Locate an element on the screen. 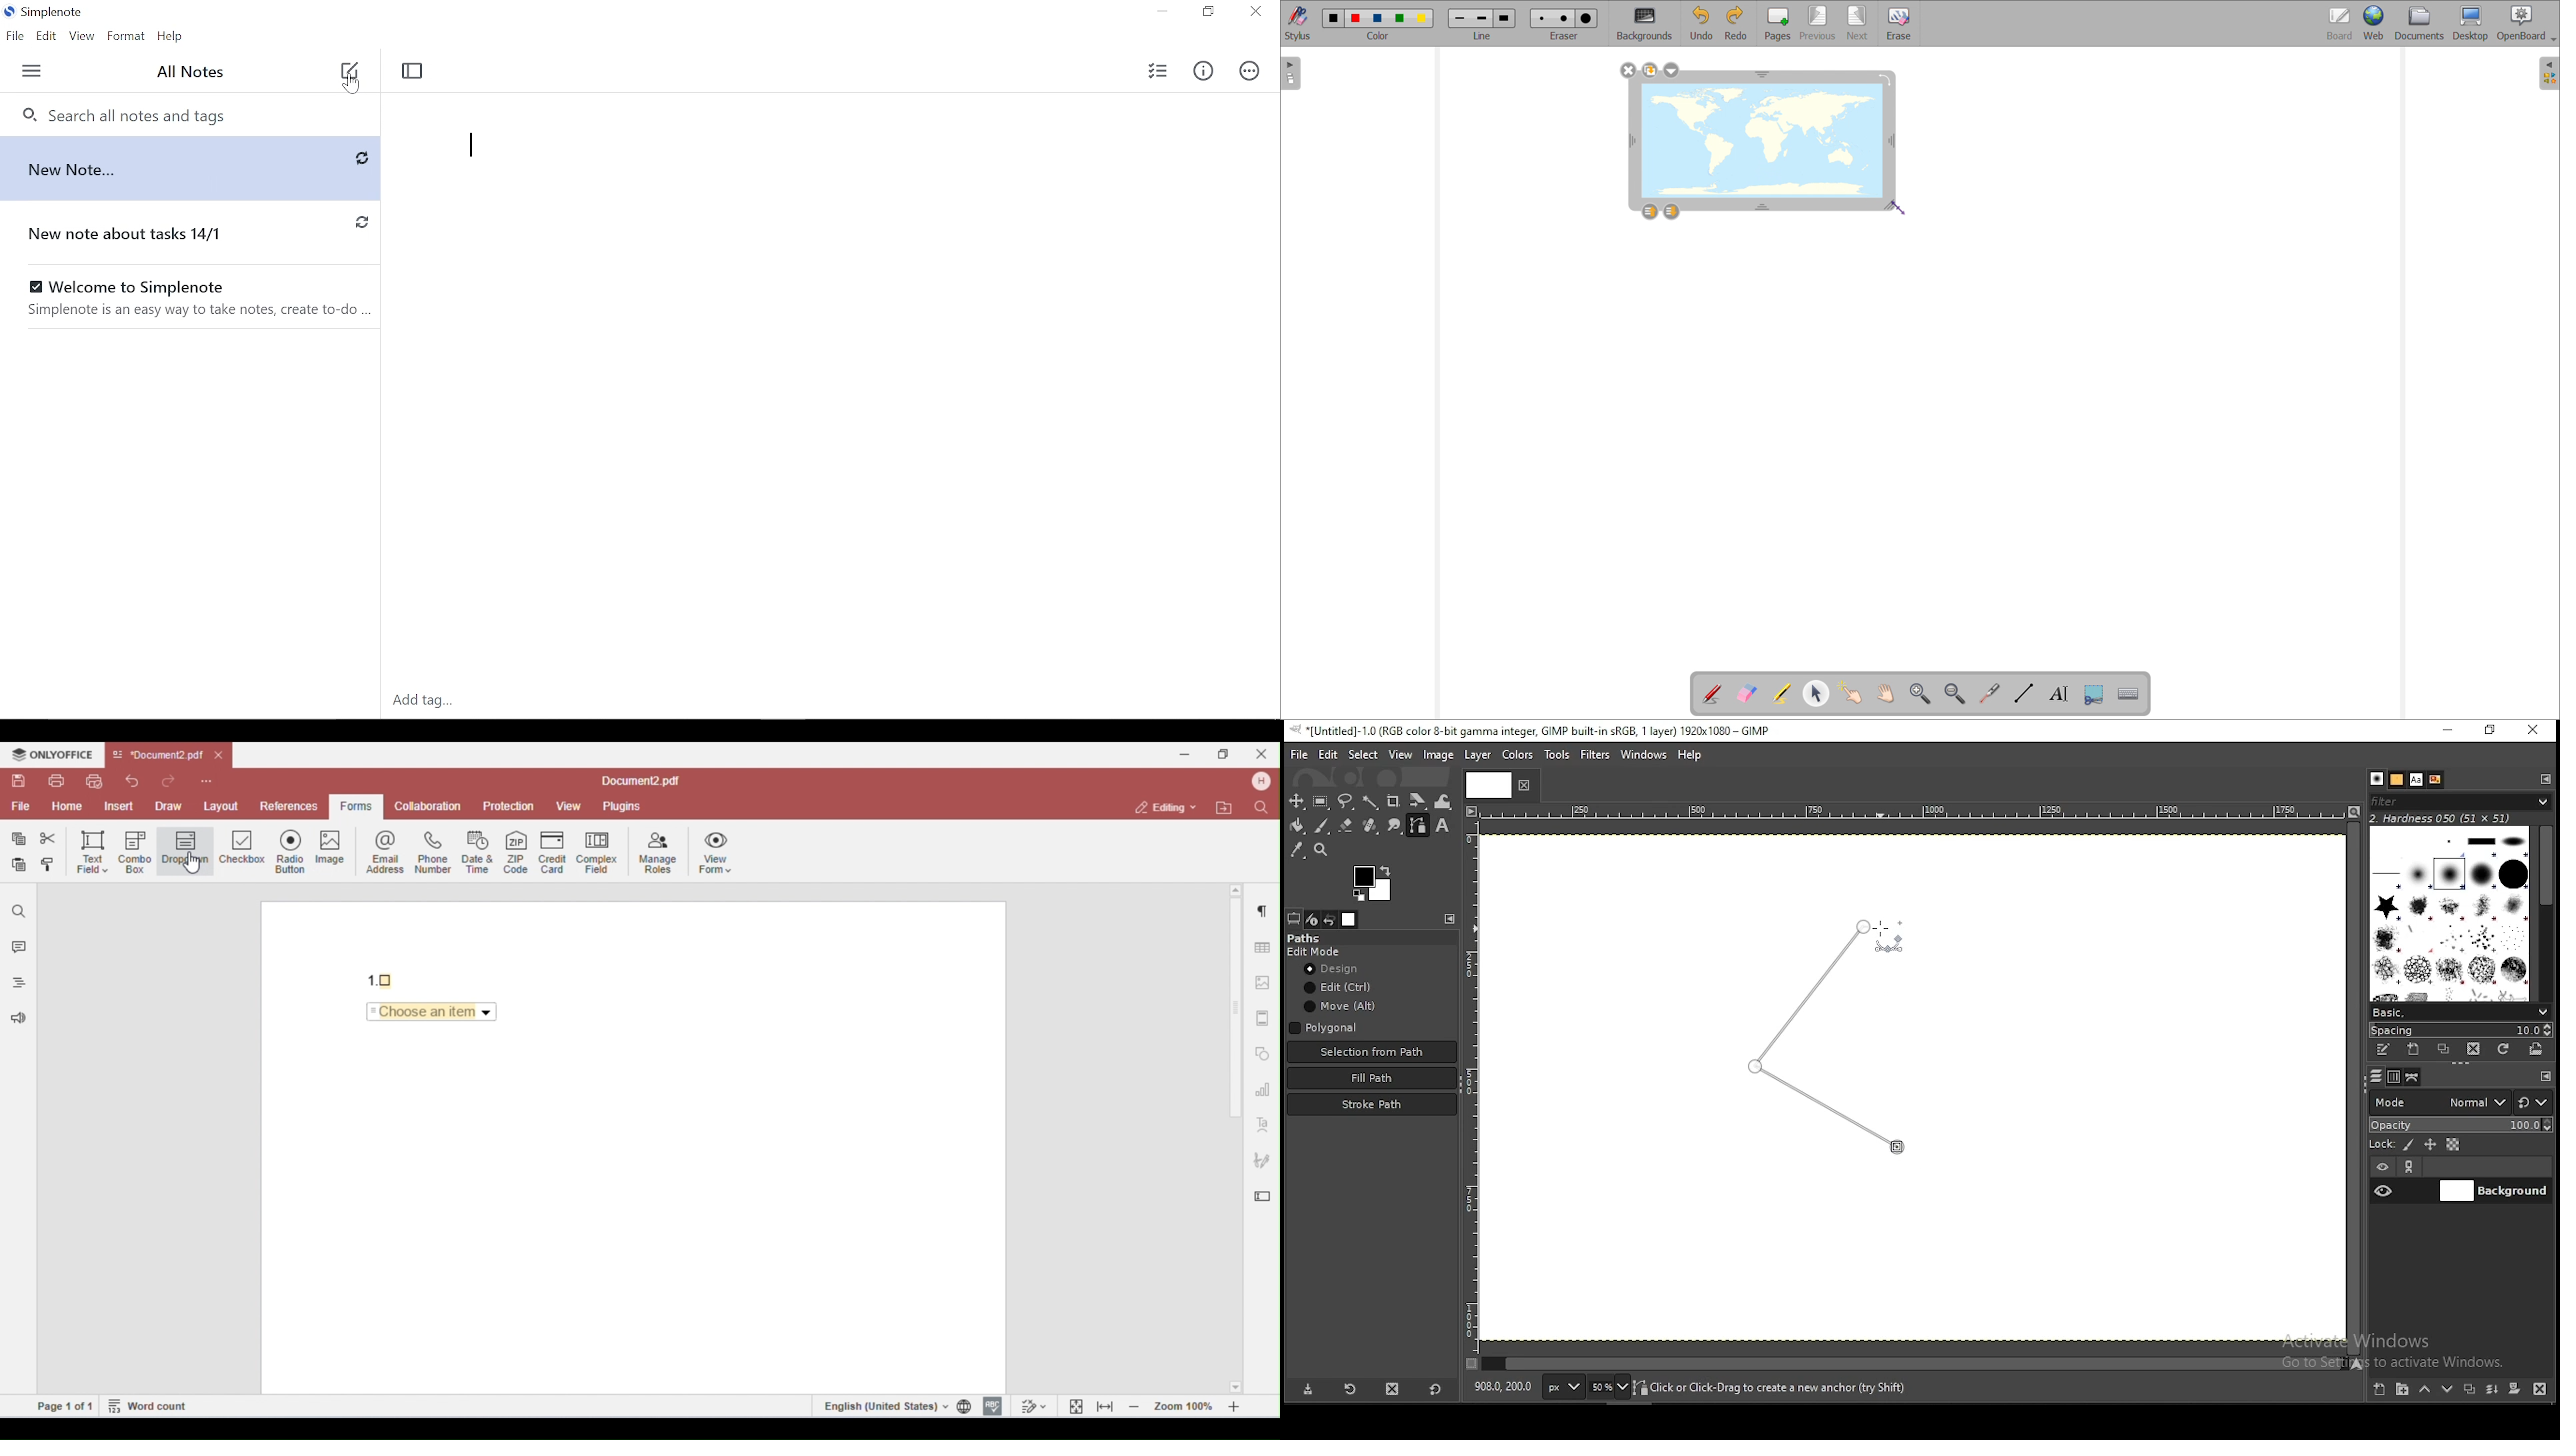 The image size is (2576, 1456). link is located at coordinates (2411, 1167).